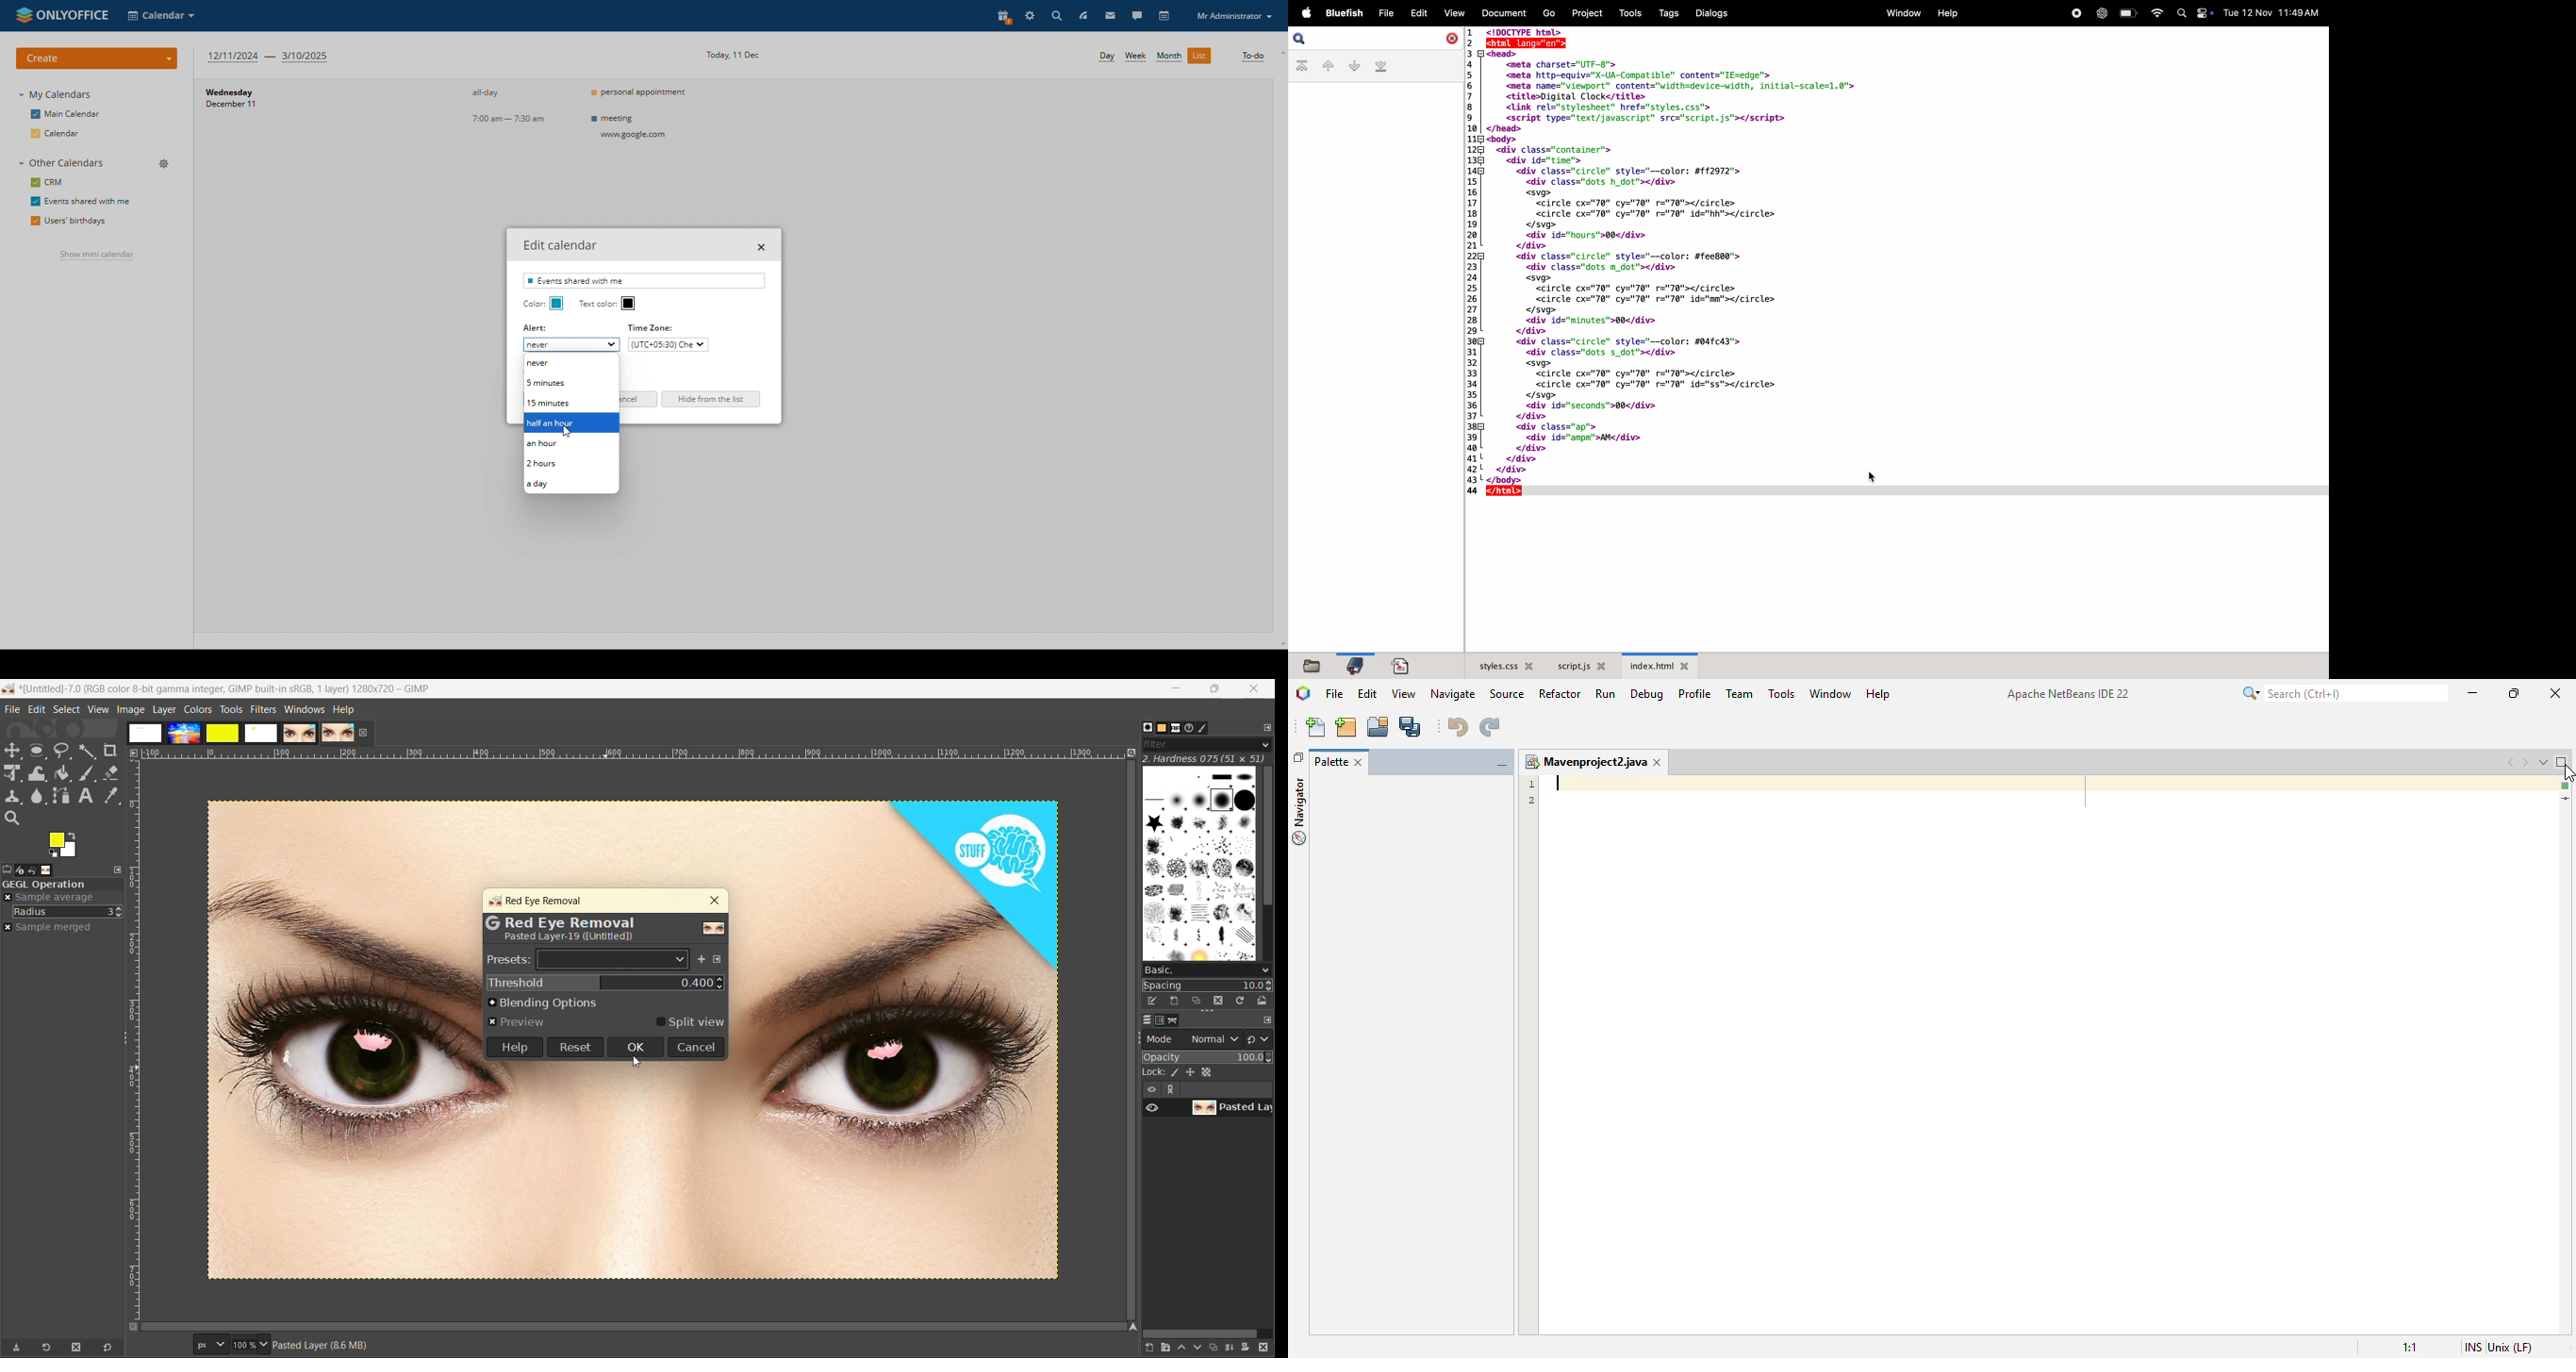  Describe the element at coordinates (1300, 811) in the screenshot. I see `navigator window` at that location.